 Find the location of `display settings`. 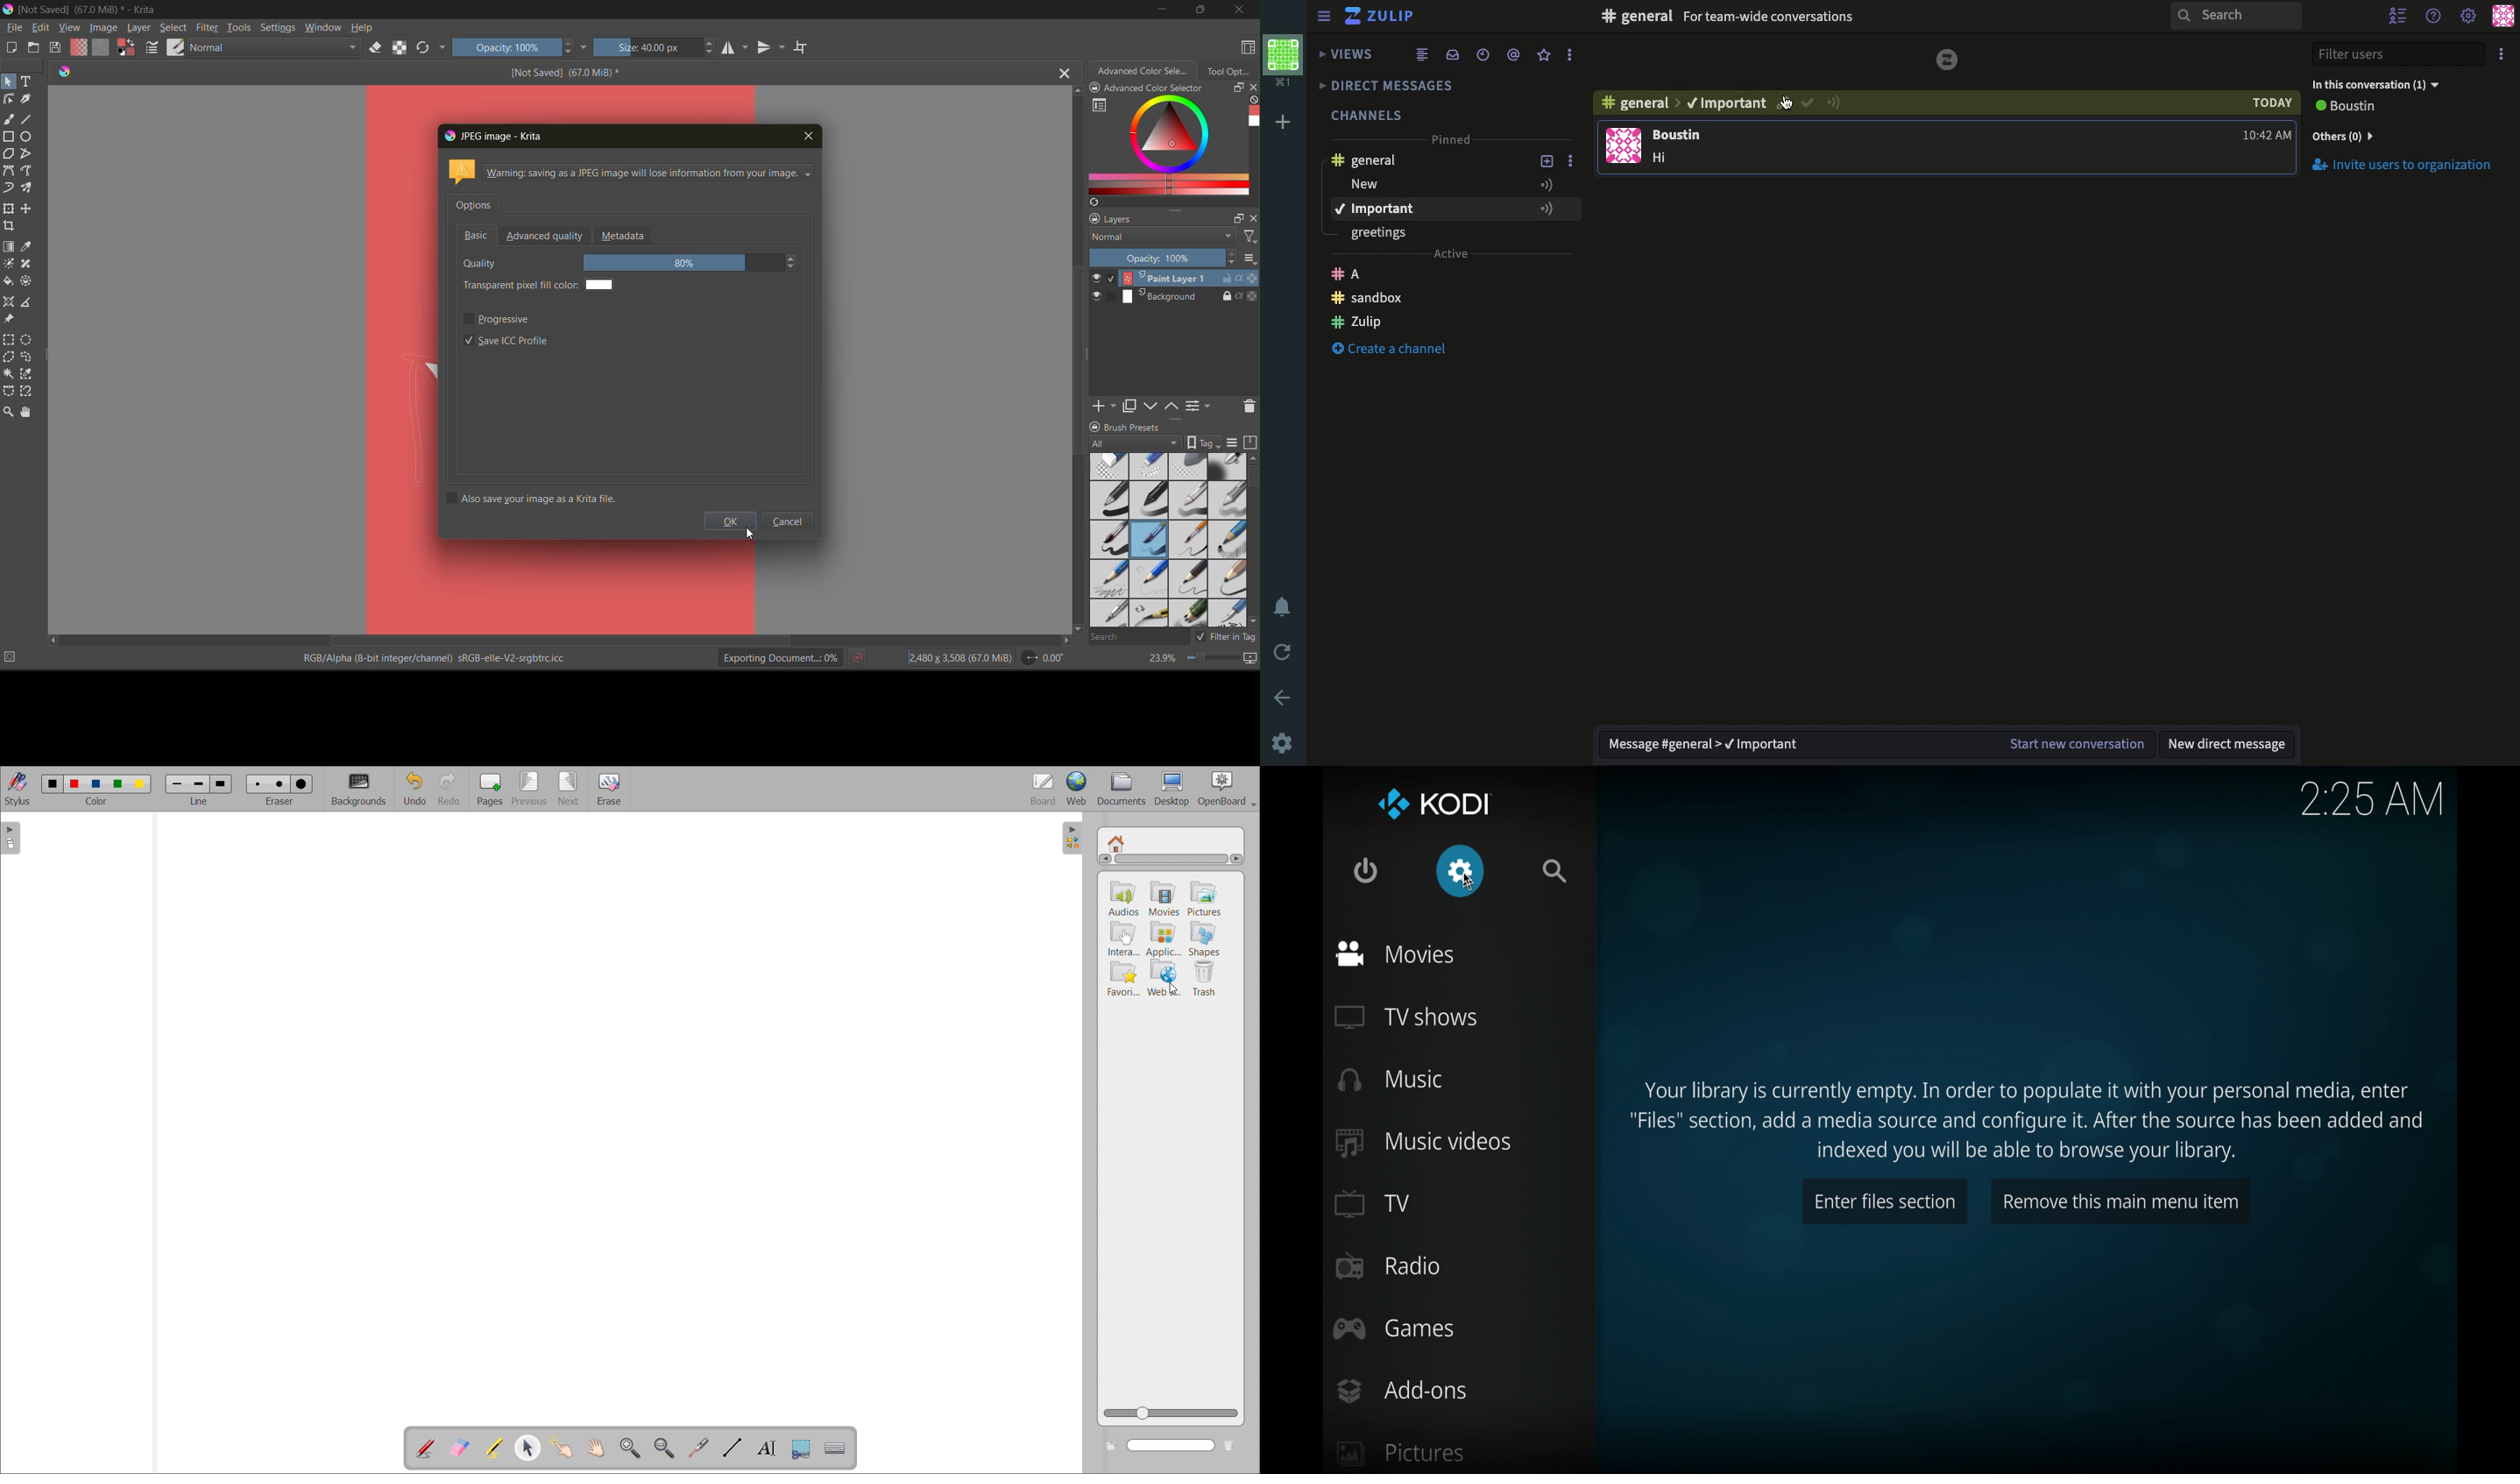

display settings is located at coordinates (1234, 444).